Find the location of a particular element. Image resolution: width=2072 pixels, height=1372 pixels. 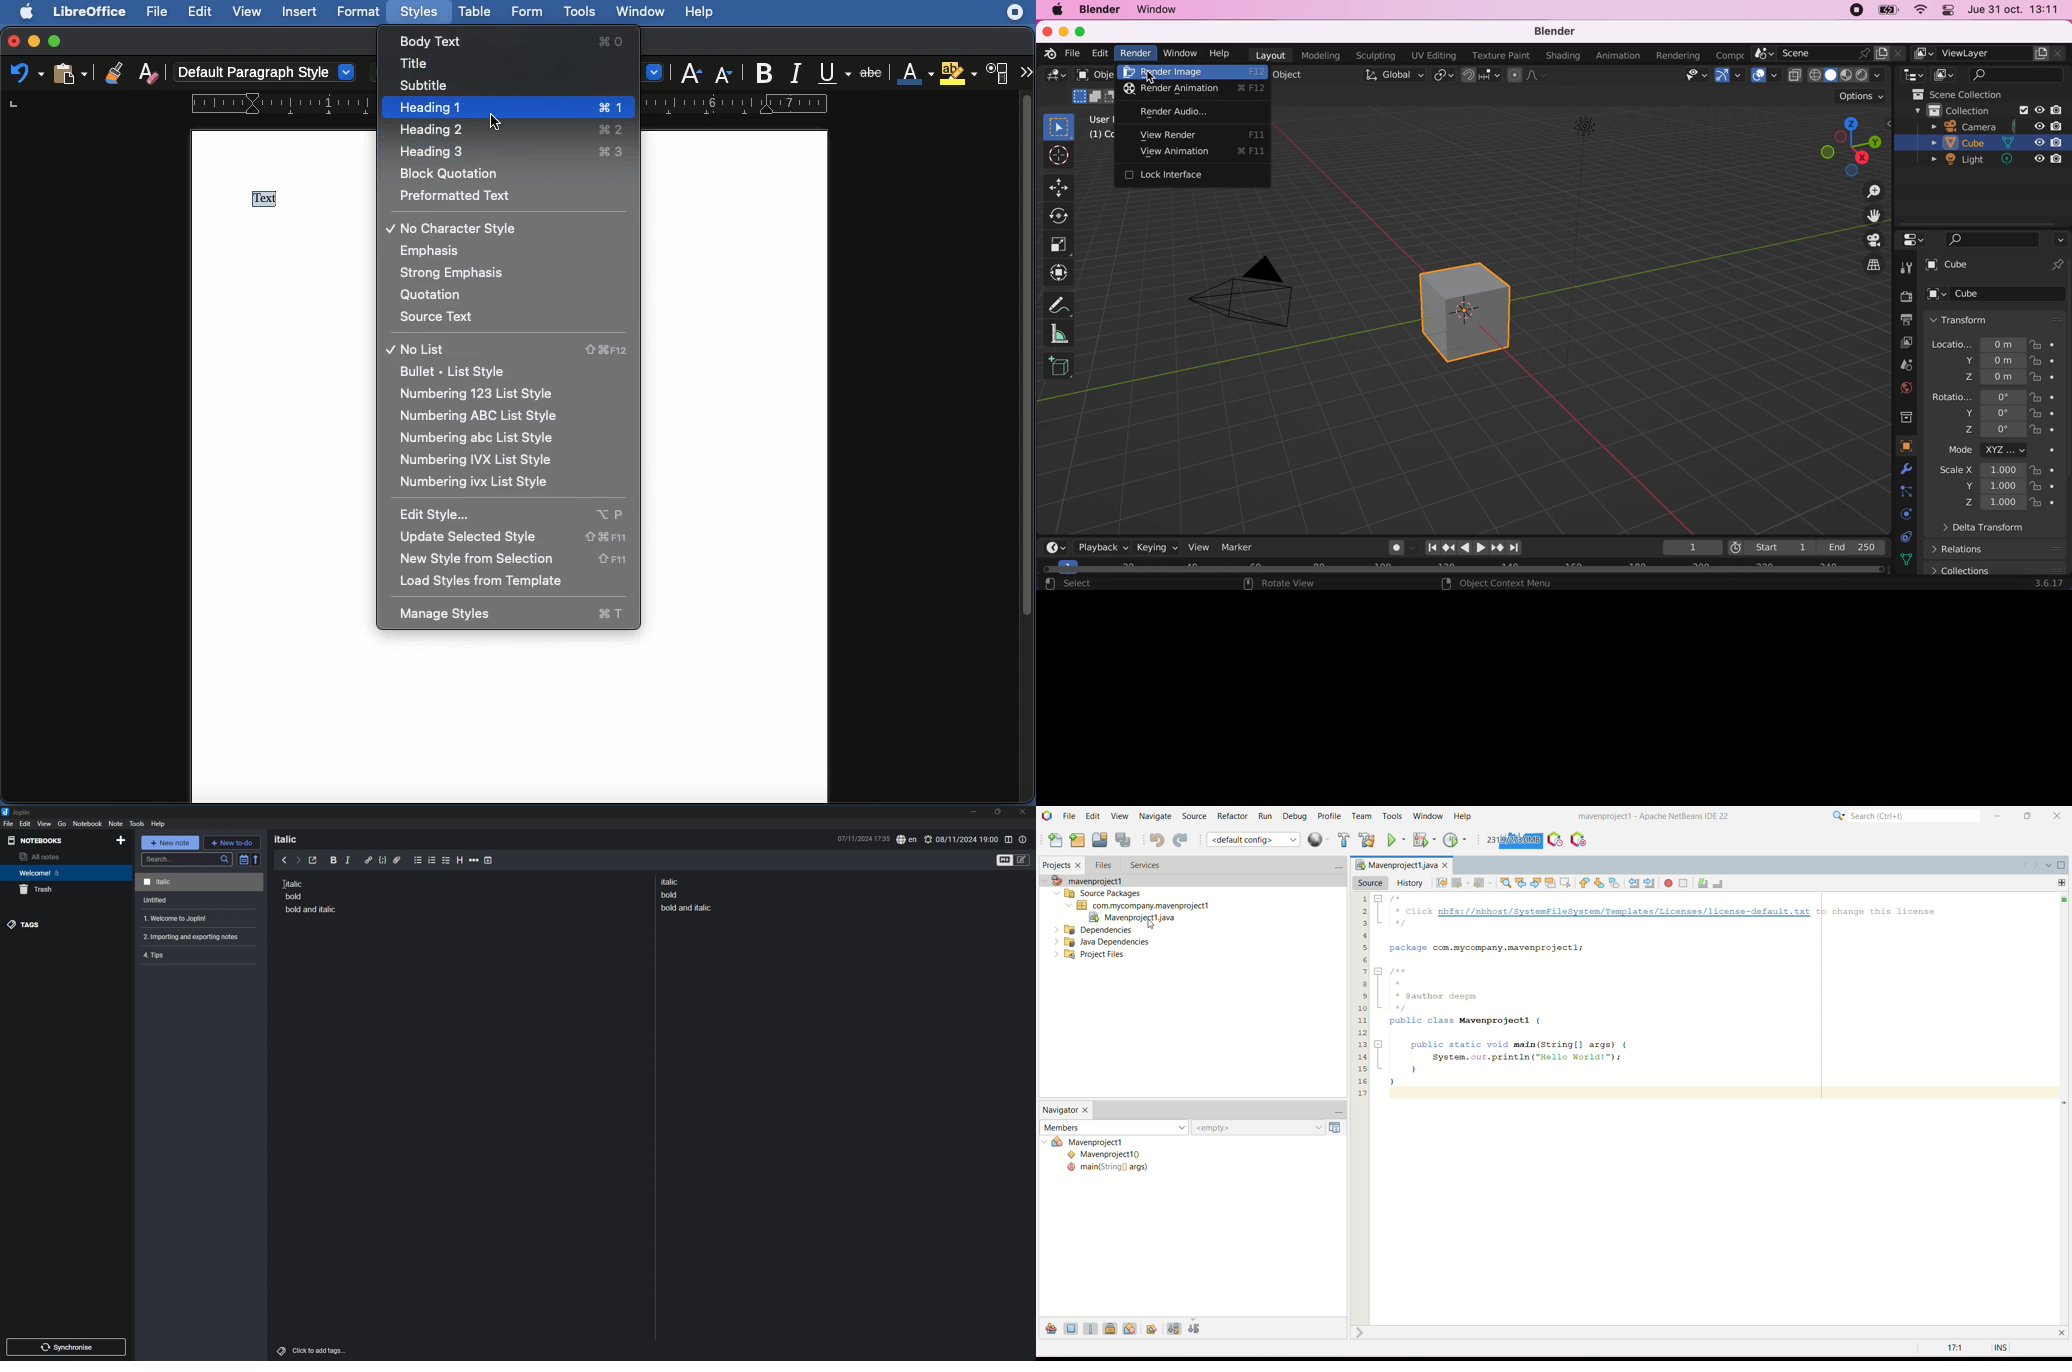

undo is located at coordinates (1156, 840).